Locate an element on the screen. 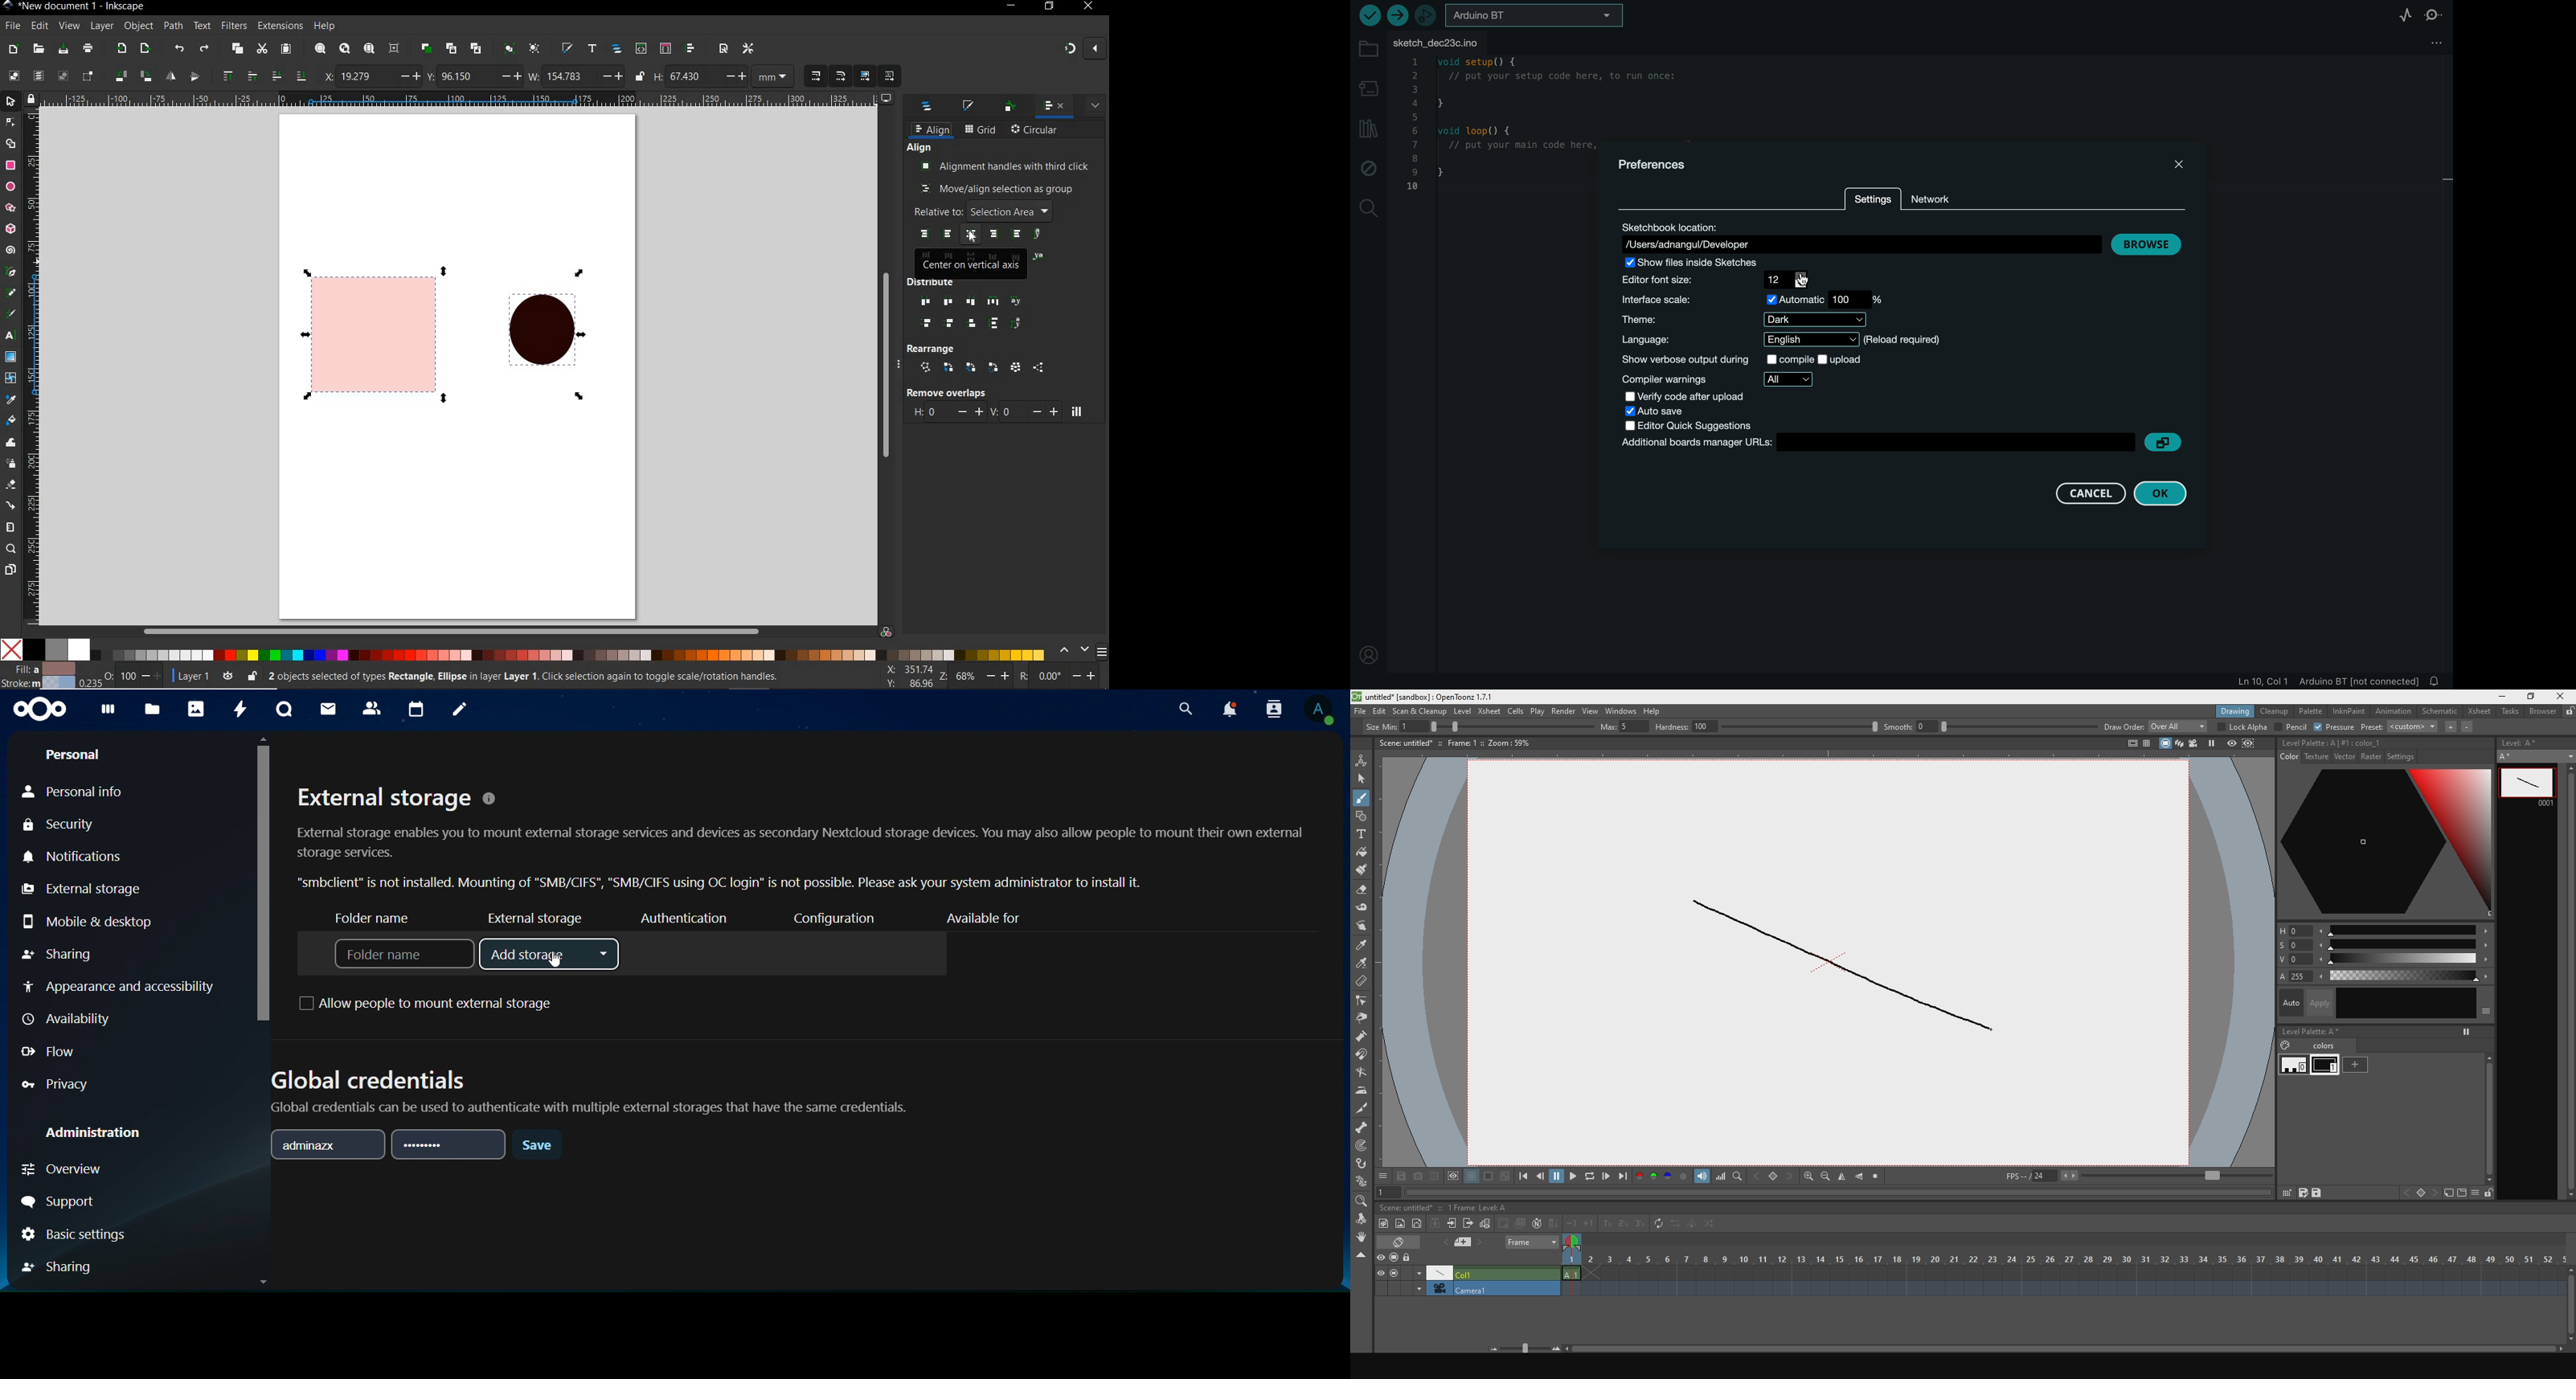 The image size is (2576, 1400). palette colors is located at coordinates (1661, 1179).